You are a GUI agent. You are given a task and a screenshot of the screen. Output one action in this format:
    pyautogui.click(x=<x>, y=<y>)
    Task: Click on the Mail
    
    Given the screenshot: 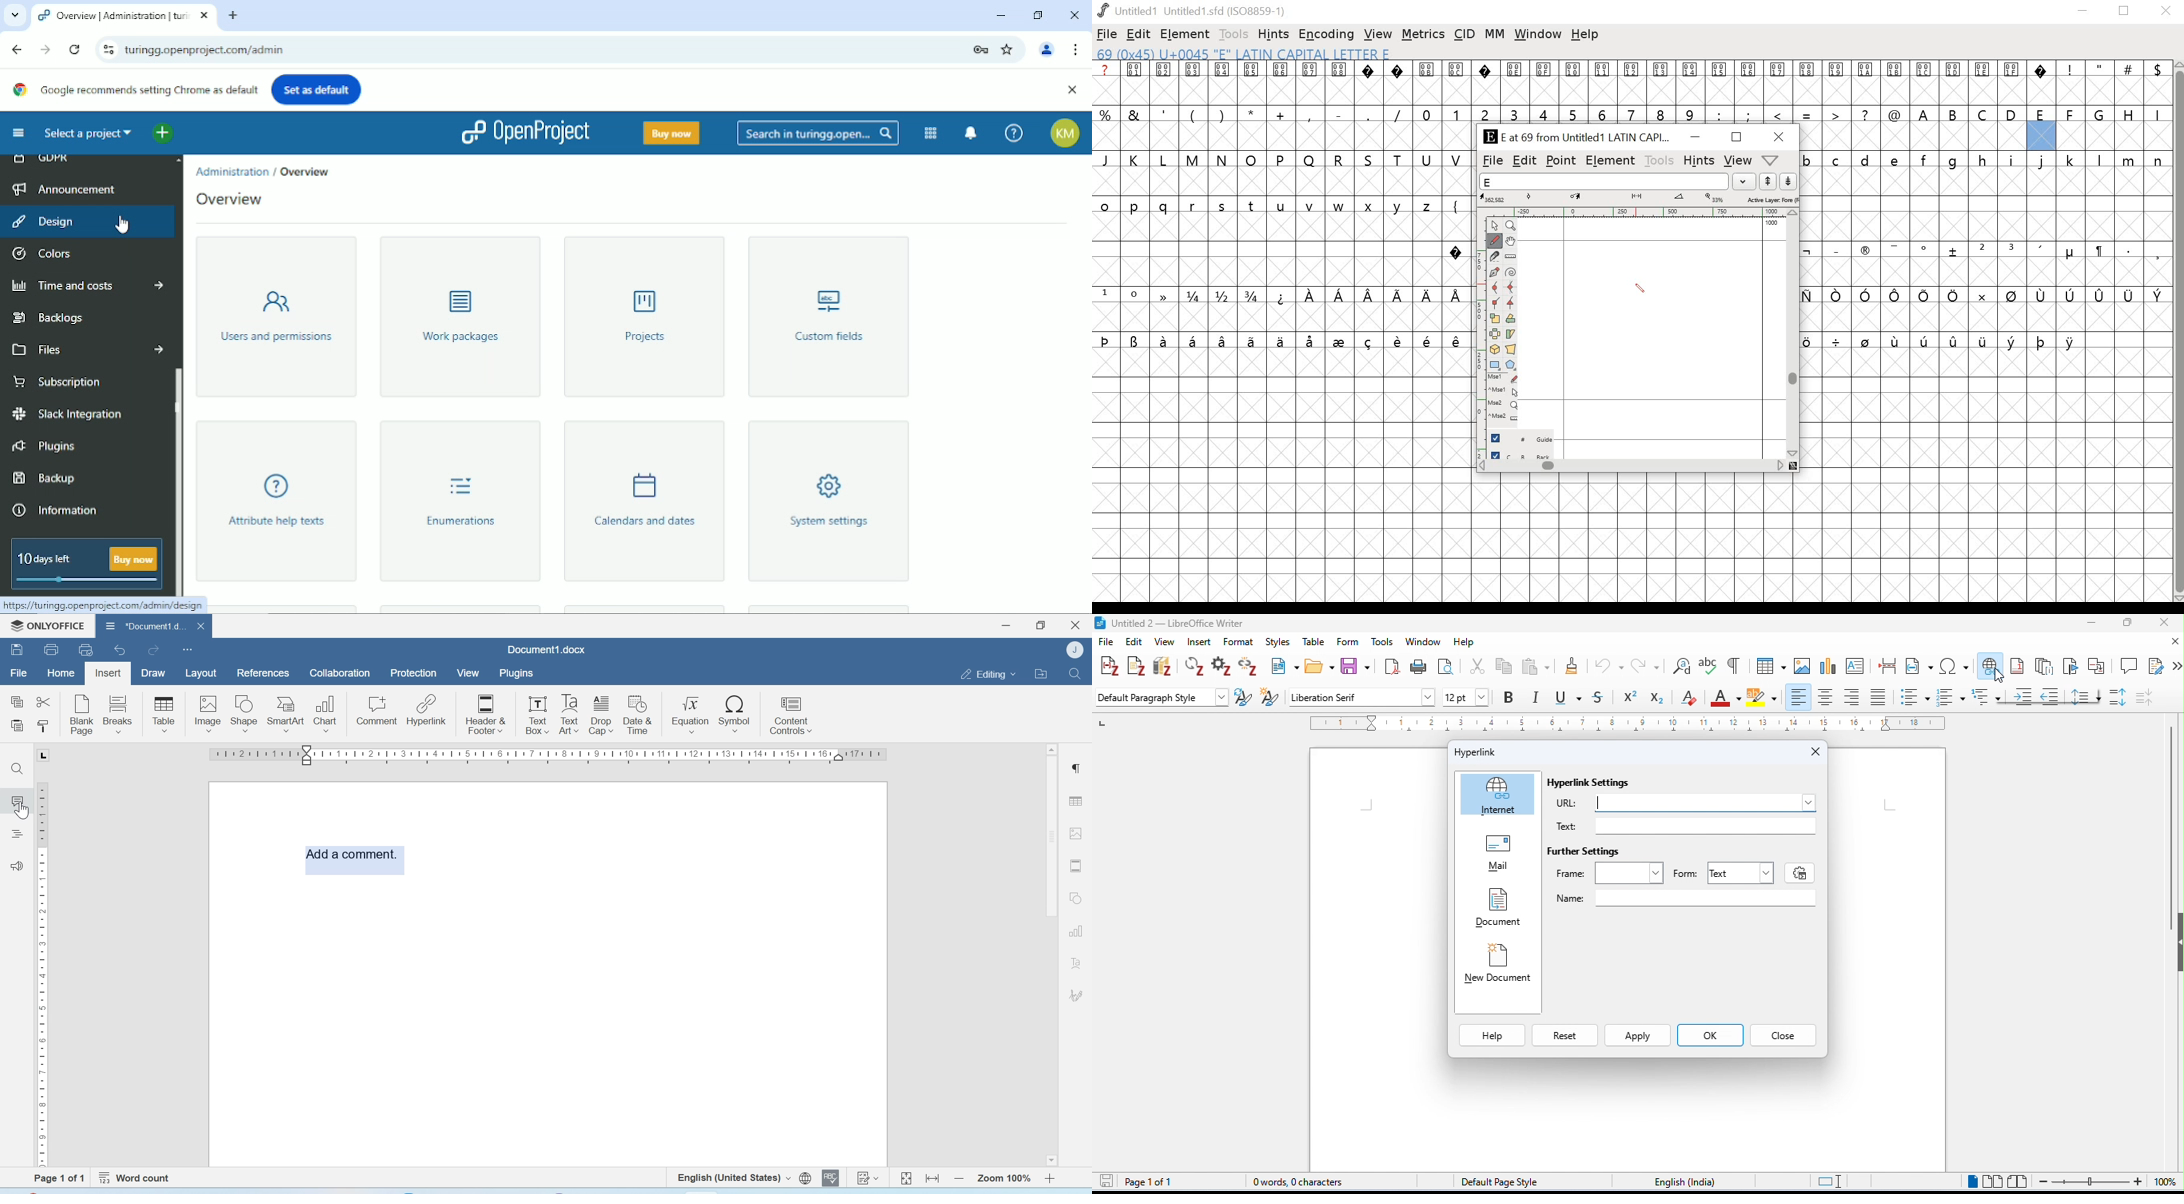 What is the action you would take?
    pyautogui.click(x=1498, y=850)
    